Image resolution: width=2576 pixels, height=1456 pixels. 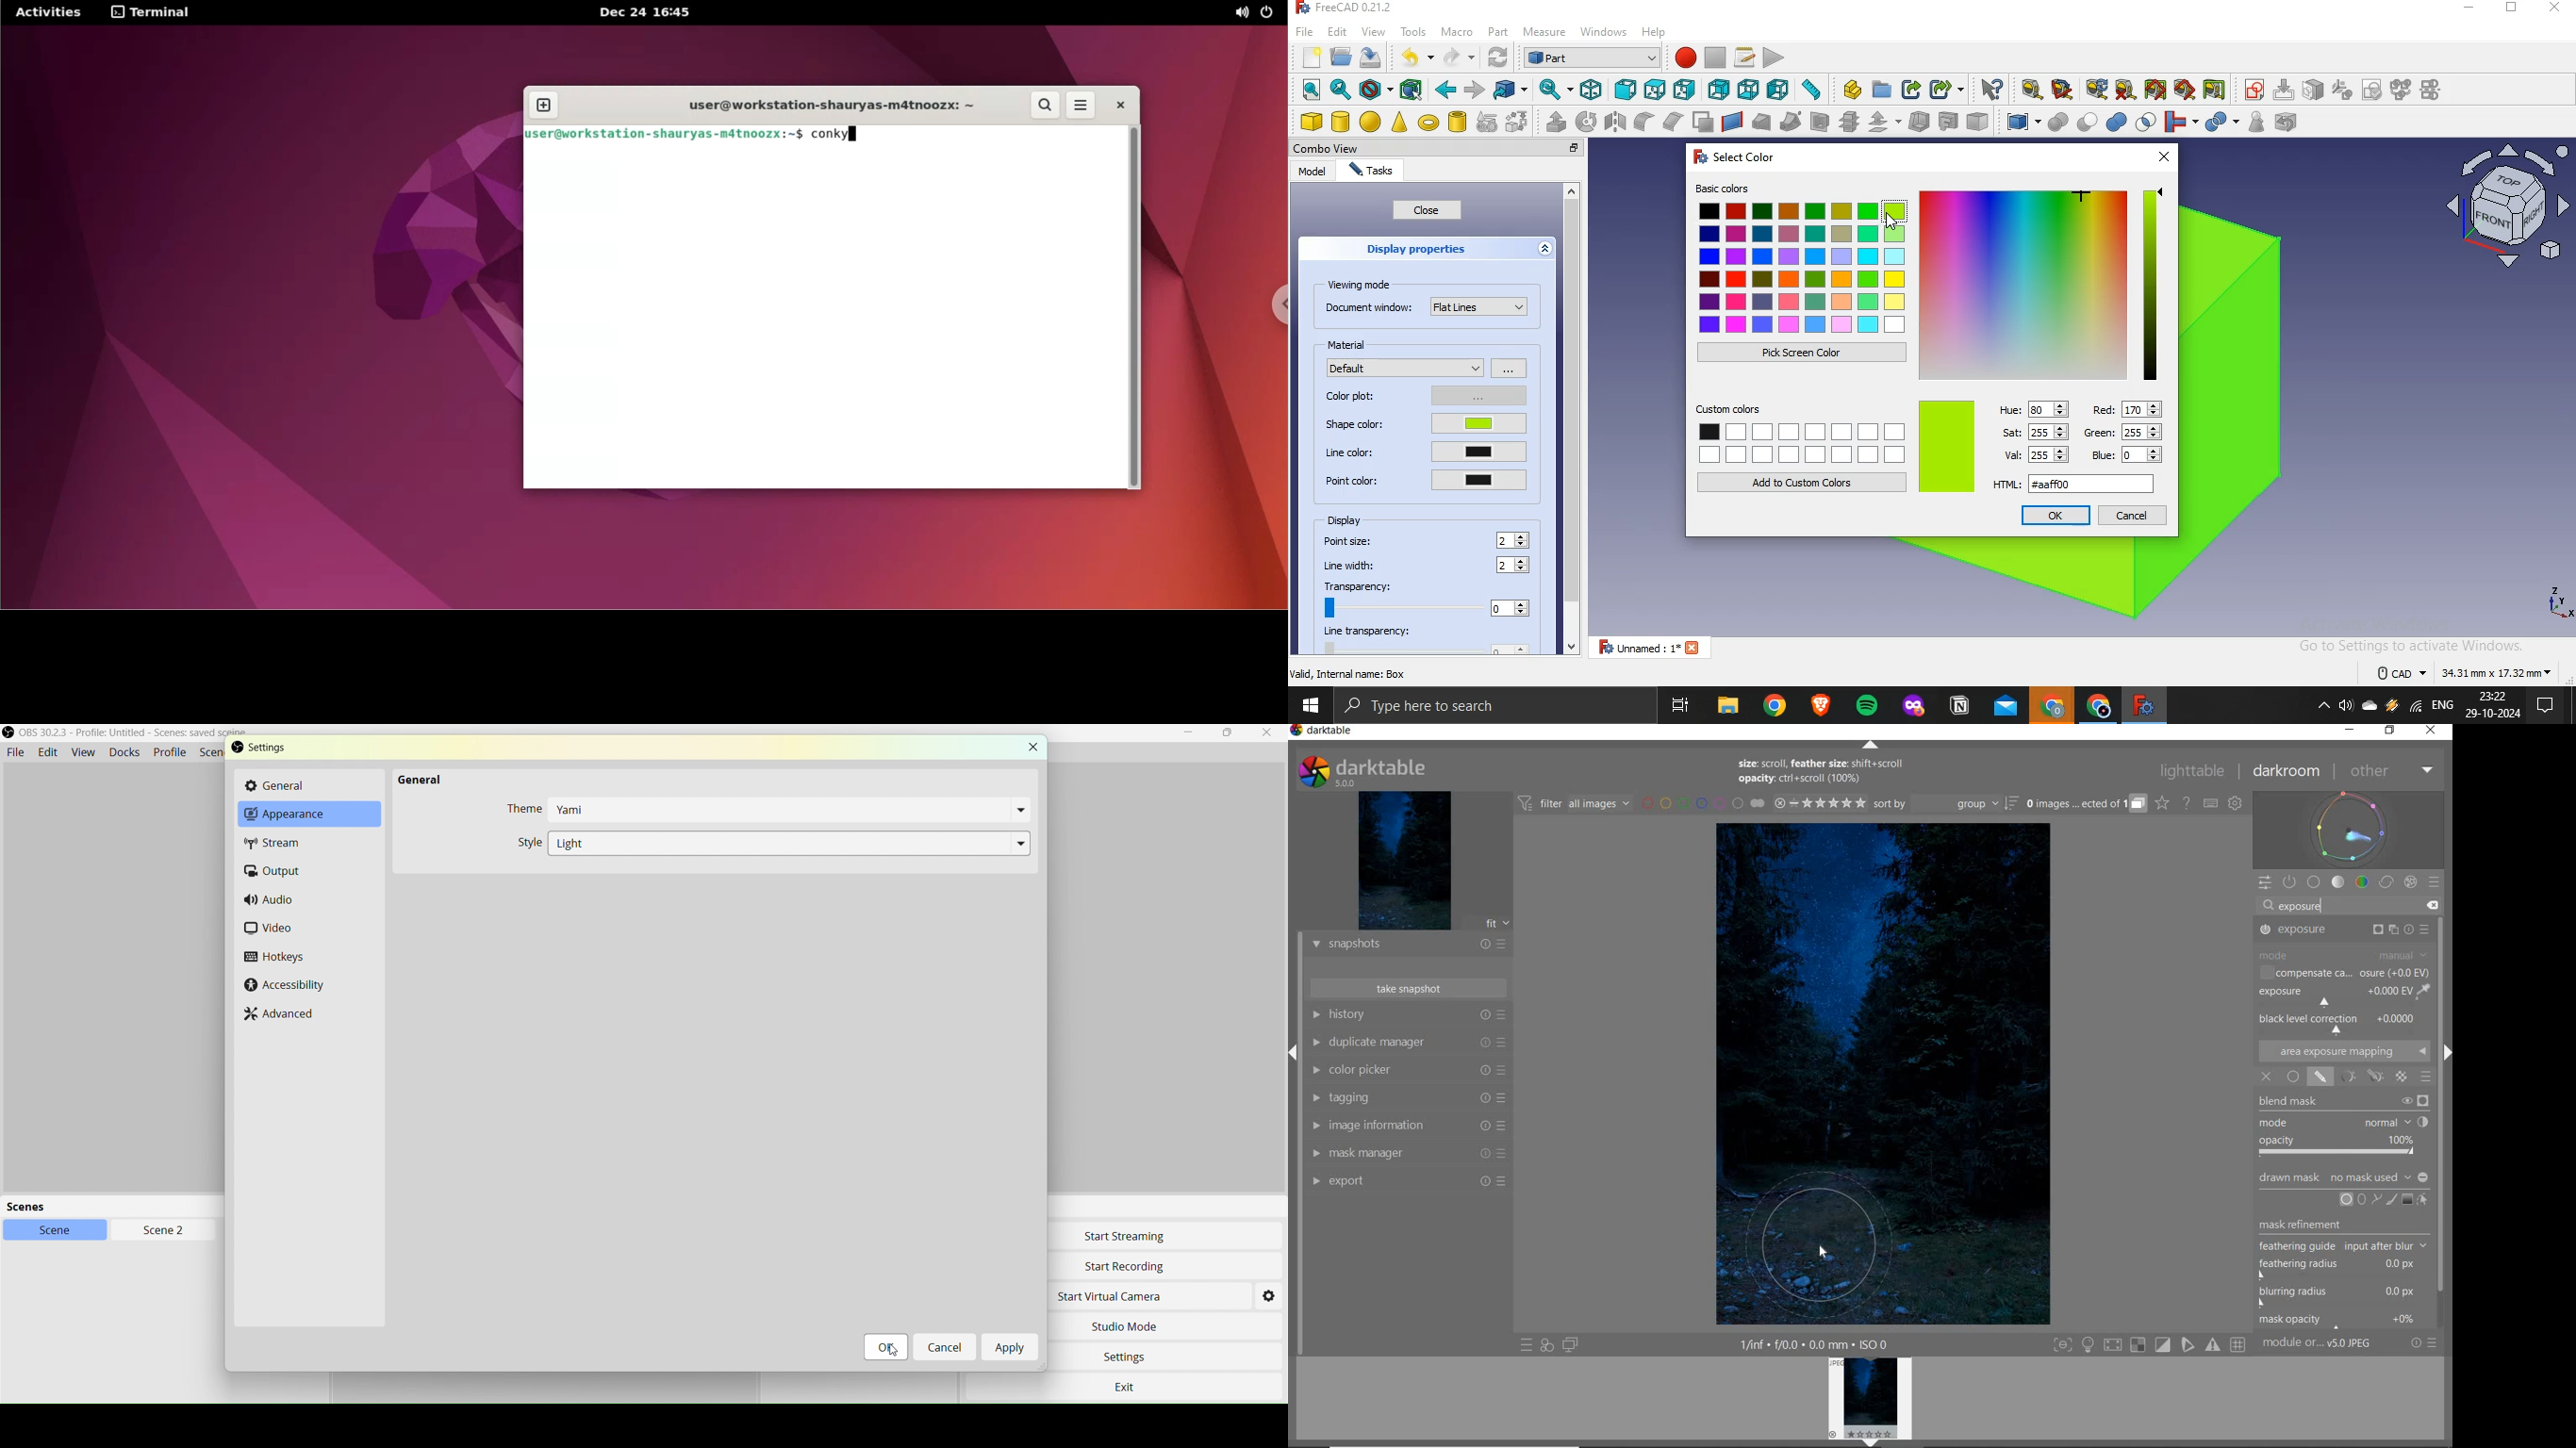 I want to click on General, so click(x=303, y=786).